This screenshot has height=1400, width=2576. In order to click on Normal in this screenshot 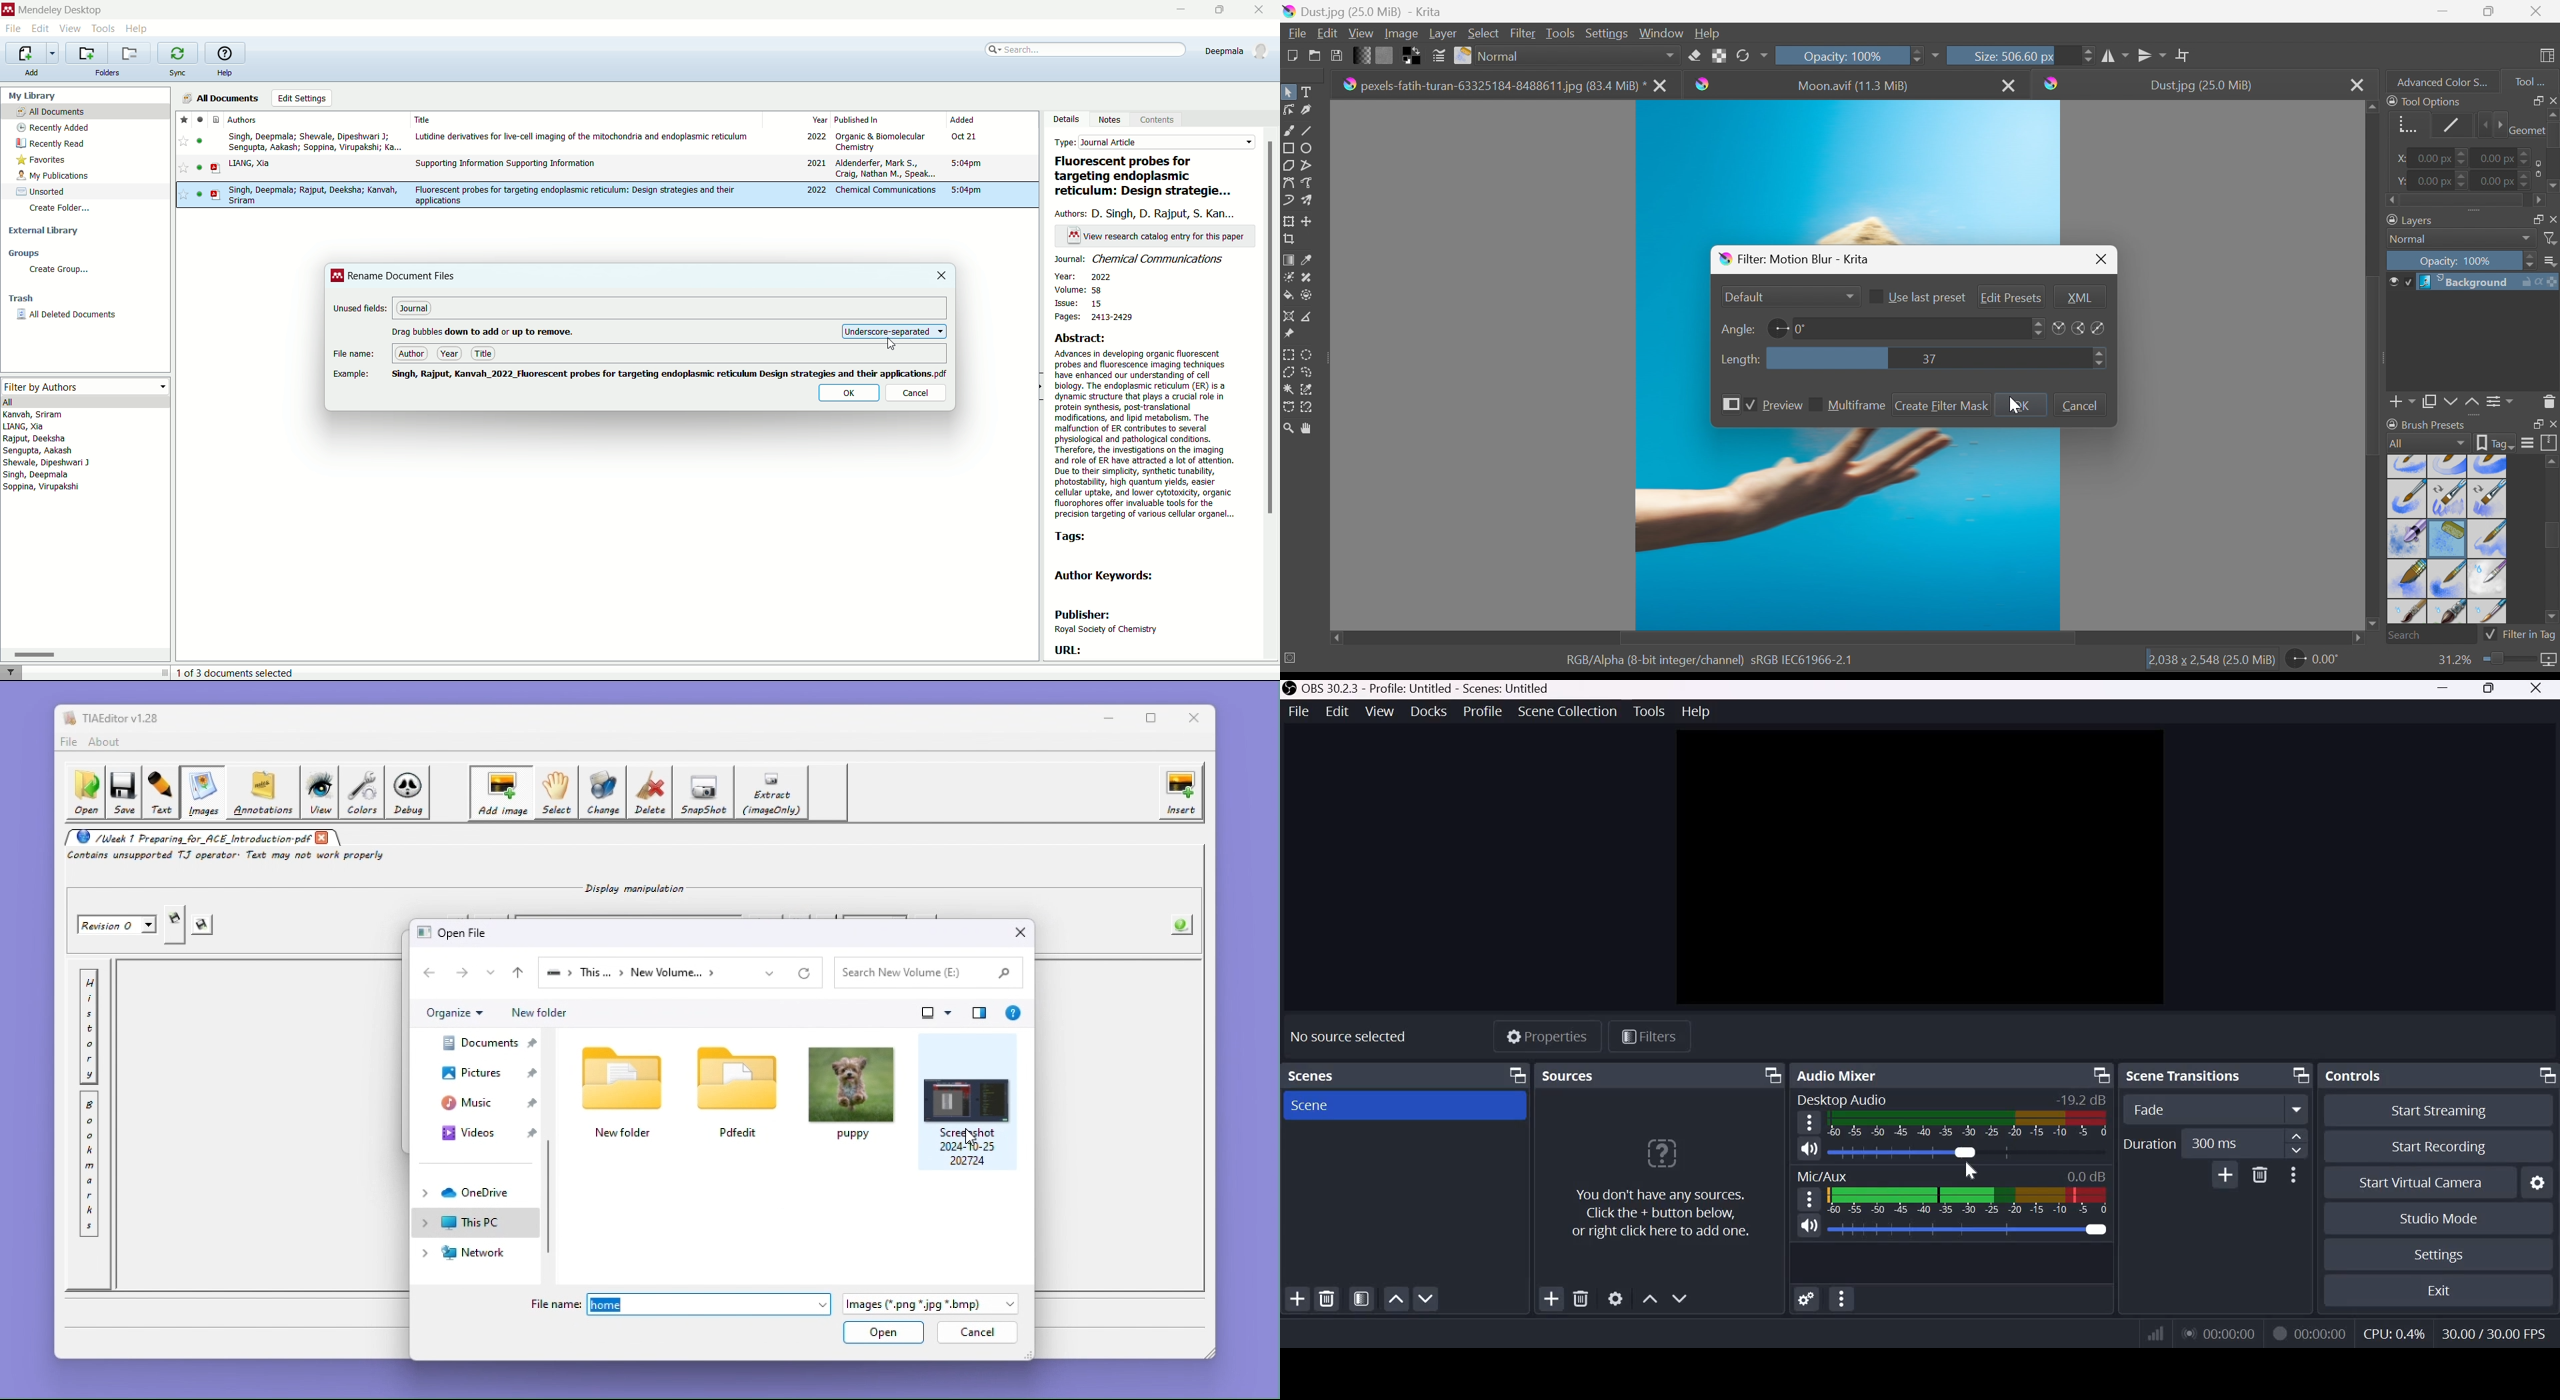, I will do `click(1578, 55)`.